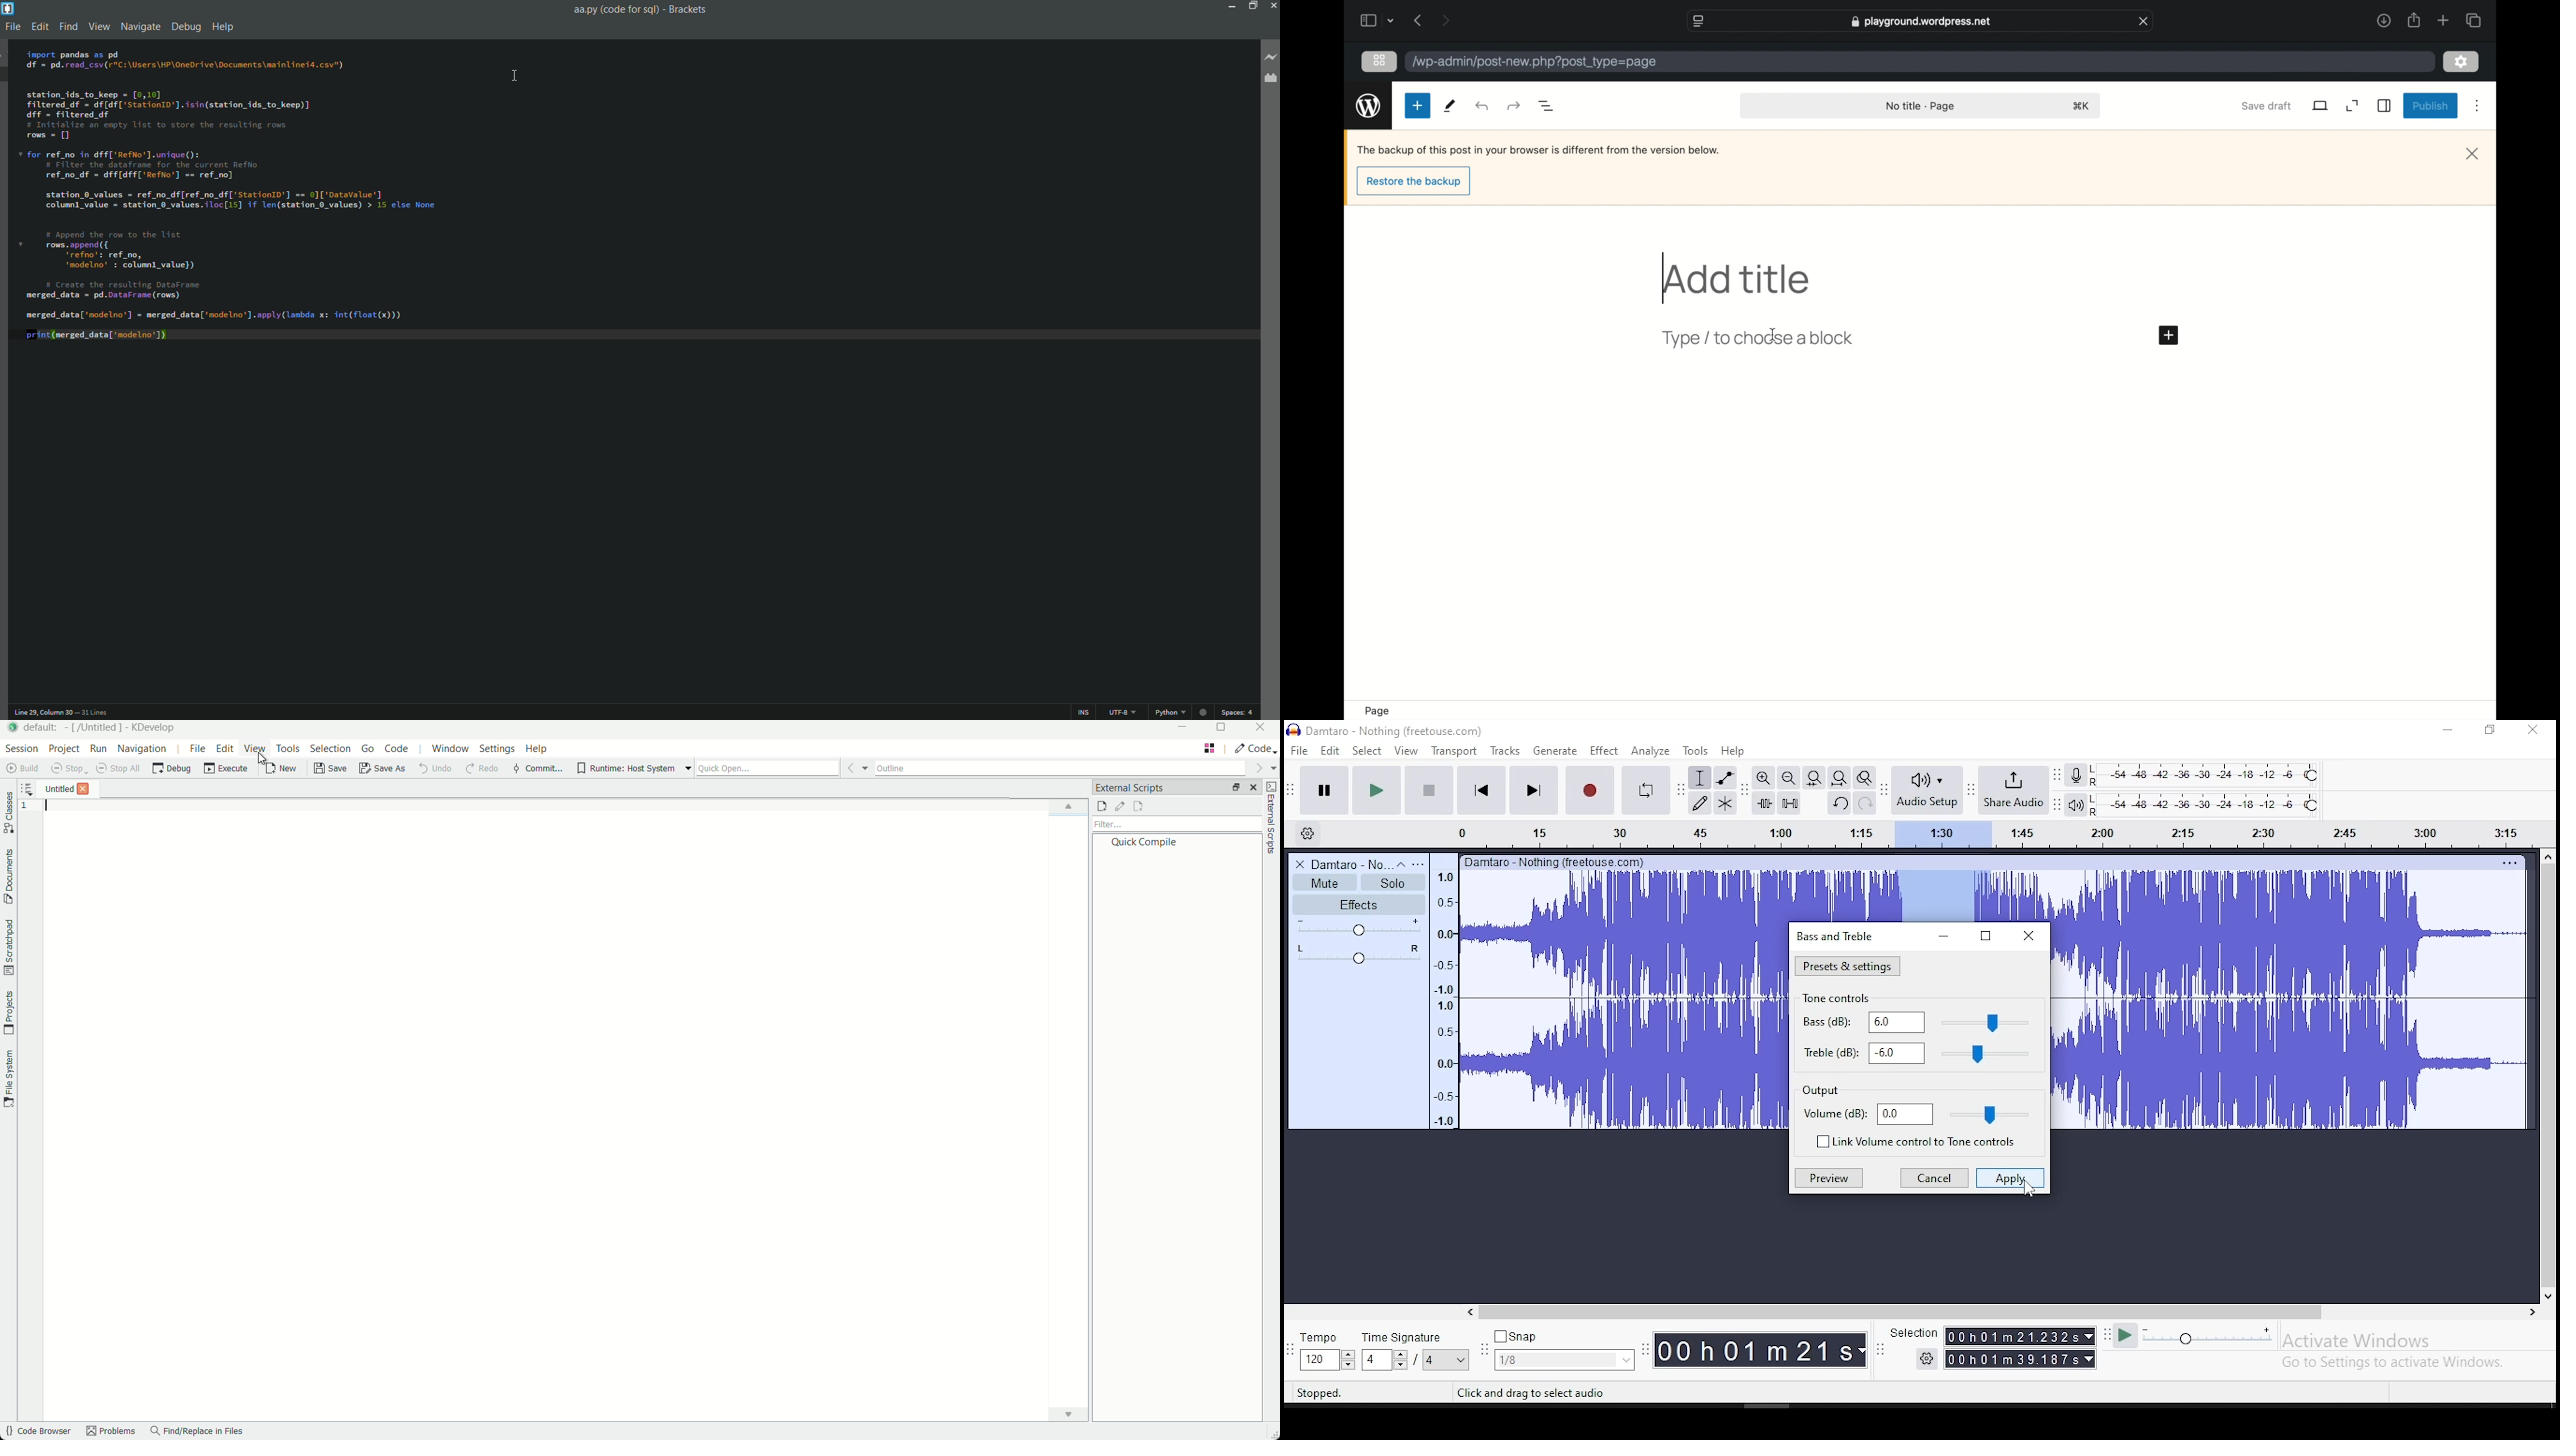  What do you see at coordinates (2125, 1336) in the screenshot?
I see `Play` at bounding box center [2125, 1336].